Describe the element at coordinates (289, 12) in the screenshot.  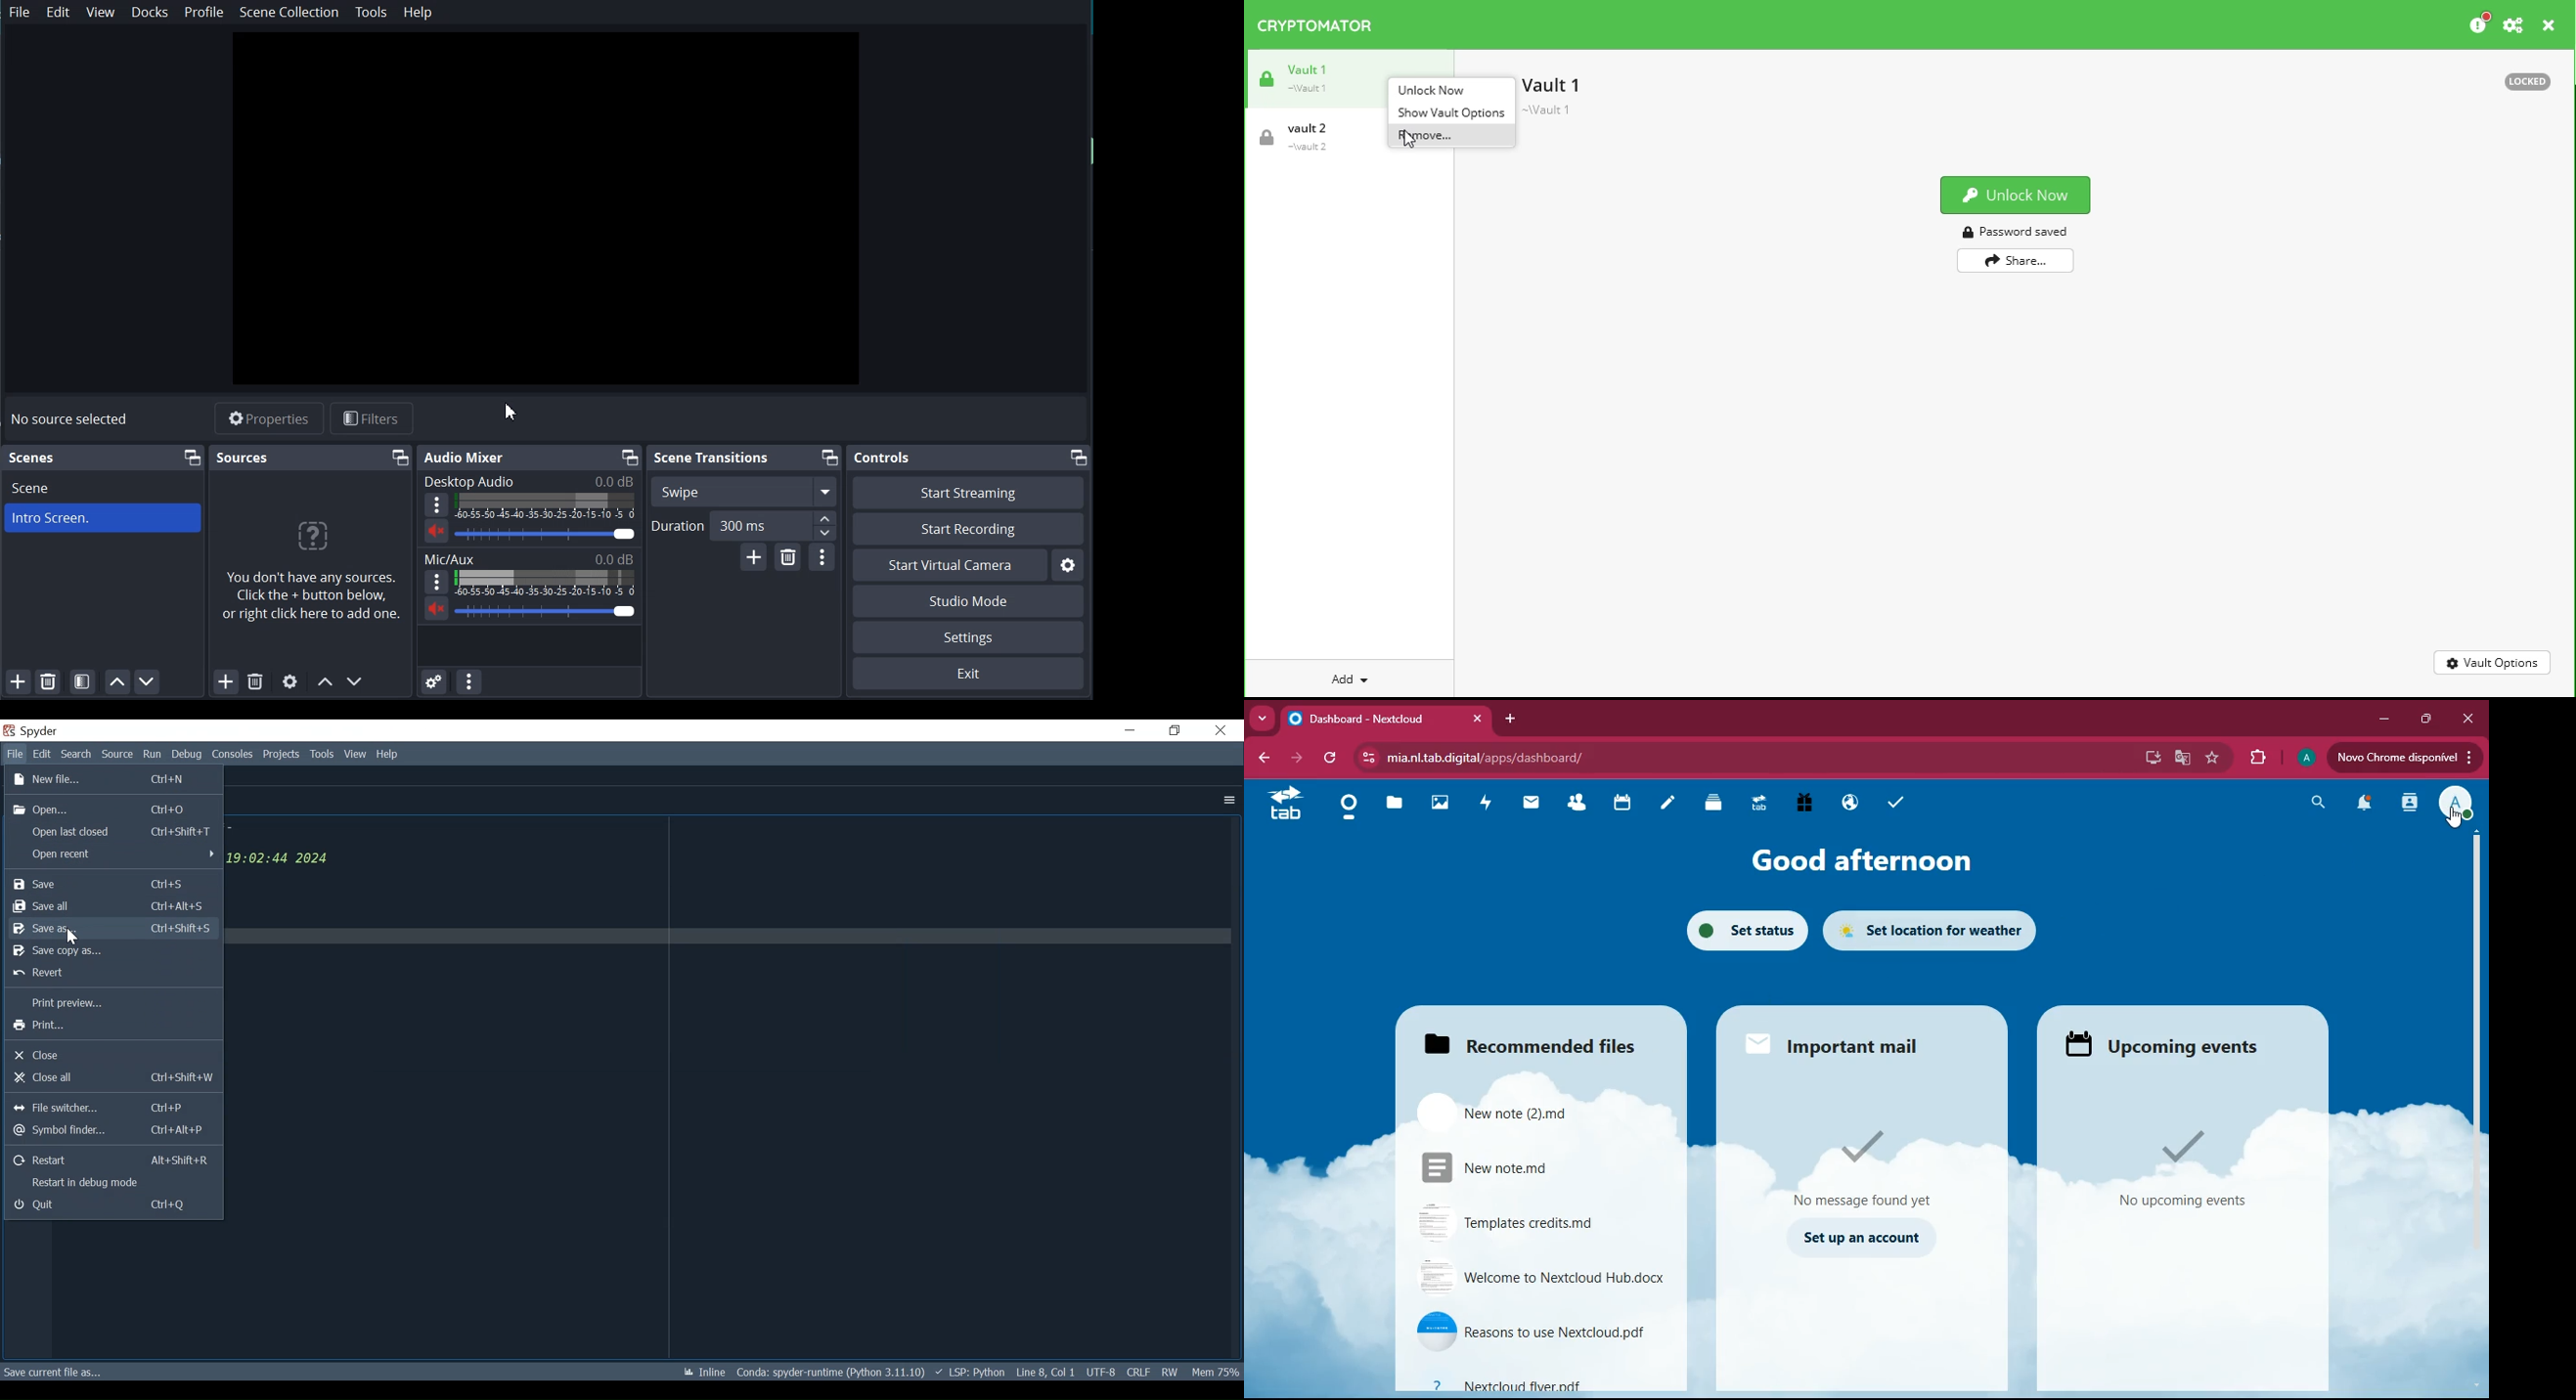
I see `Scene collection` at that location.